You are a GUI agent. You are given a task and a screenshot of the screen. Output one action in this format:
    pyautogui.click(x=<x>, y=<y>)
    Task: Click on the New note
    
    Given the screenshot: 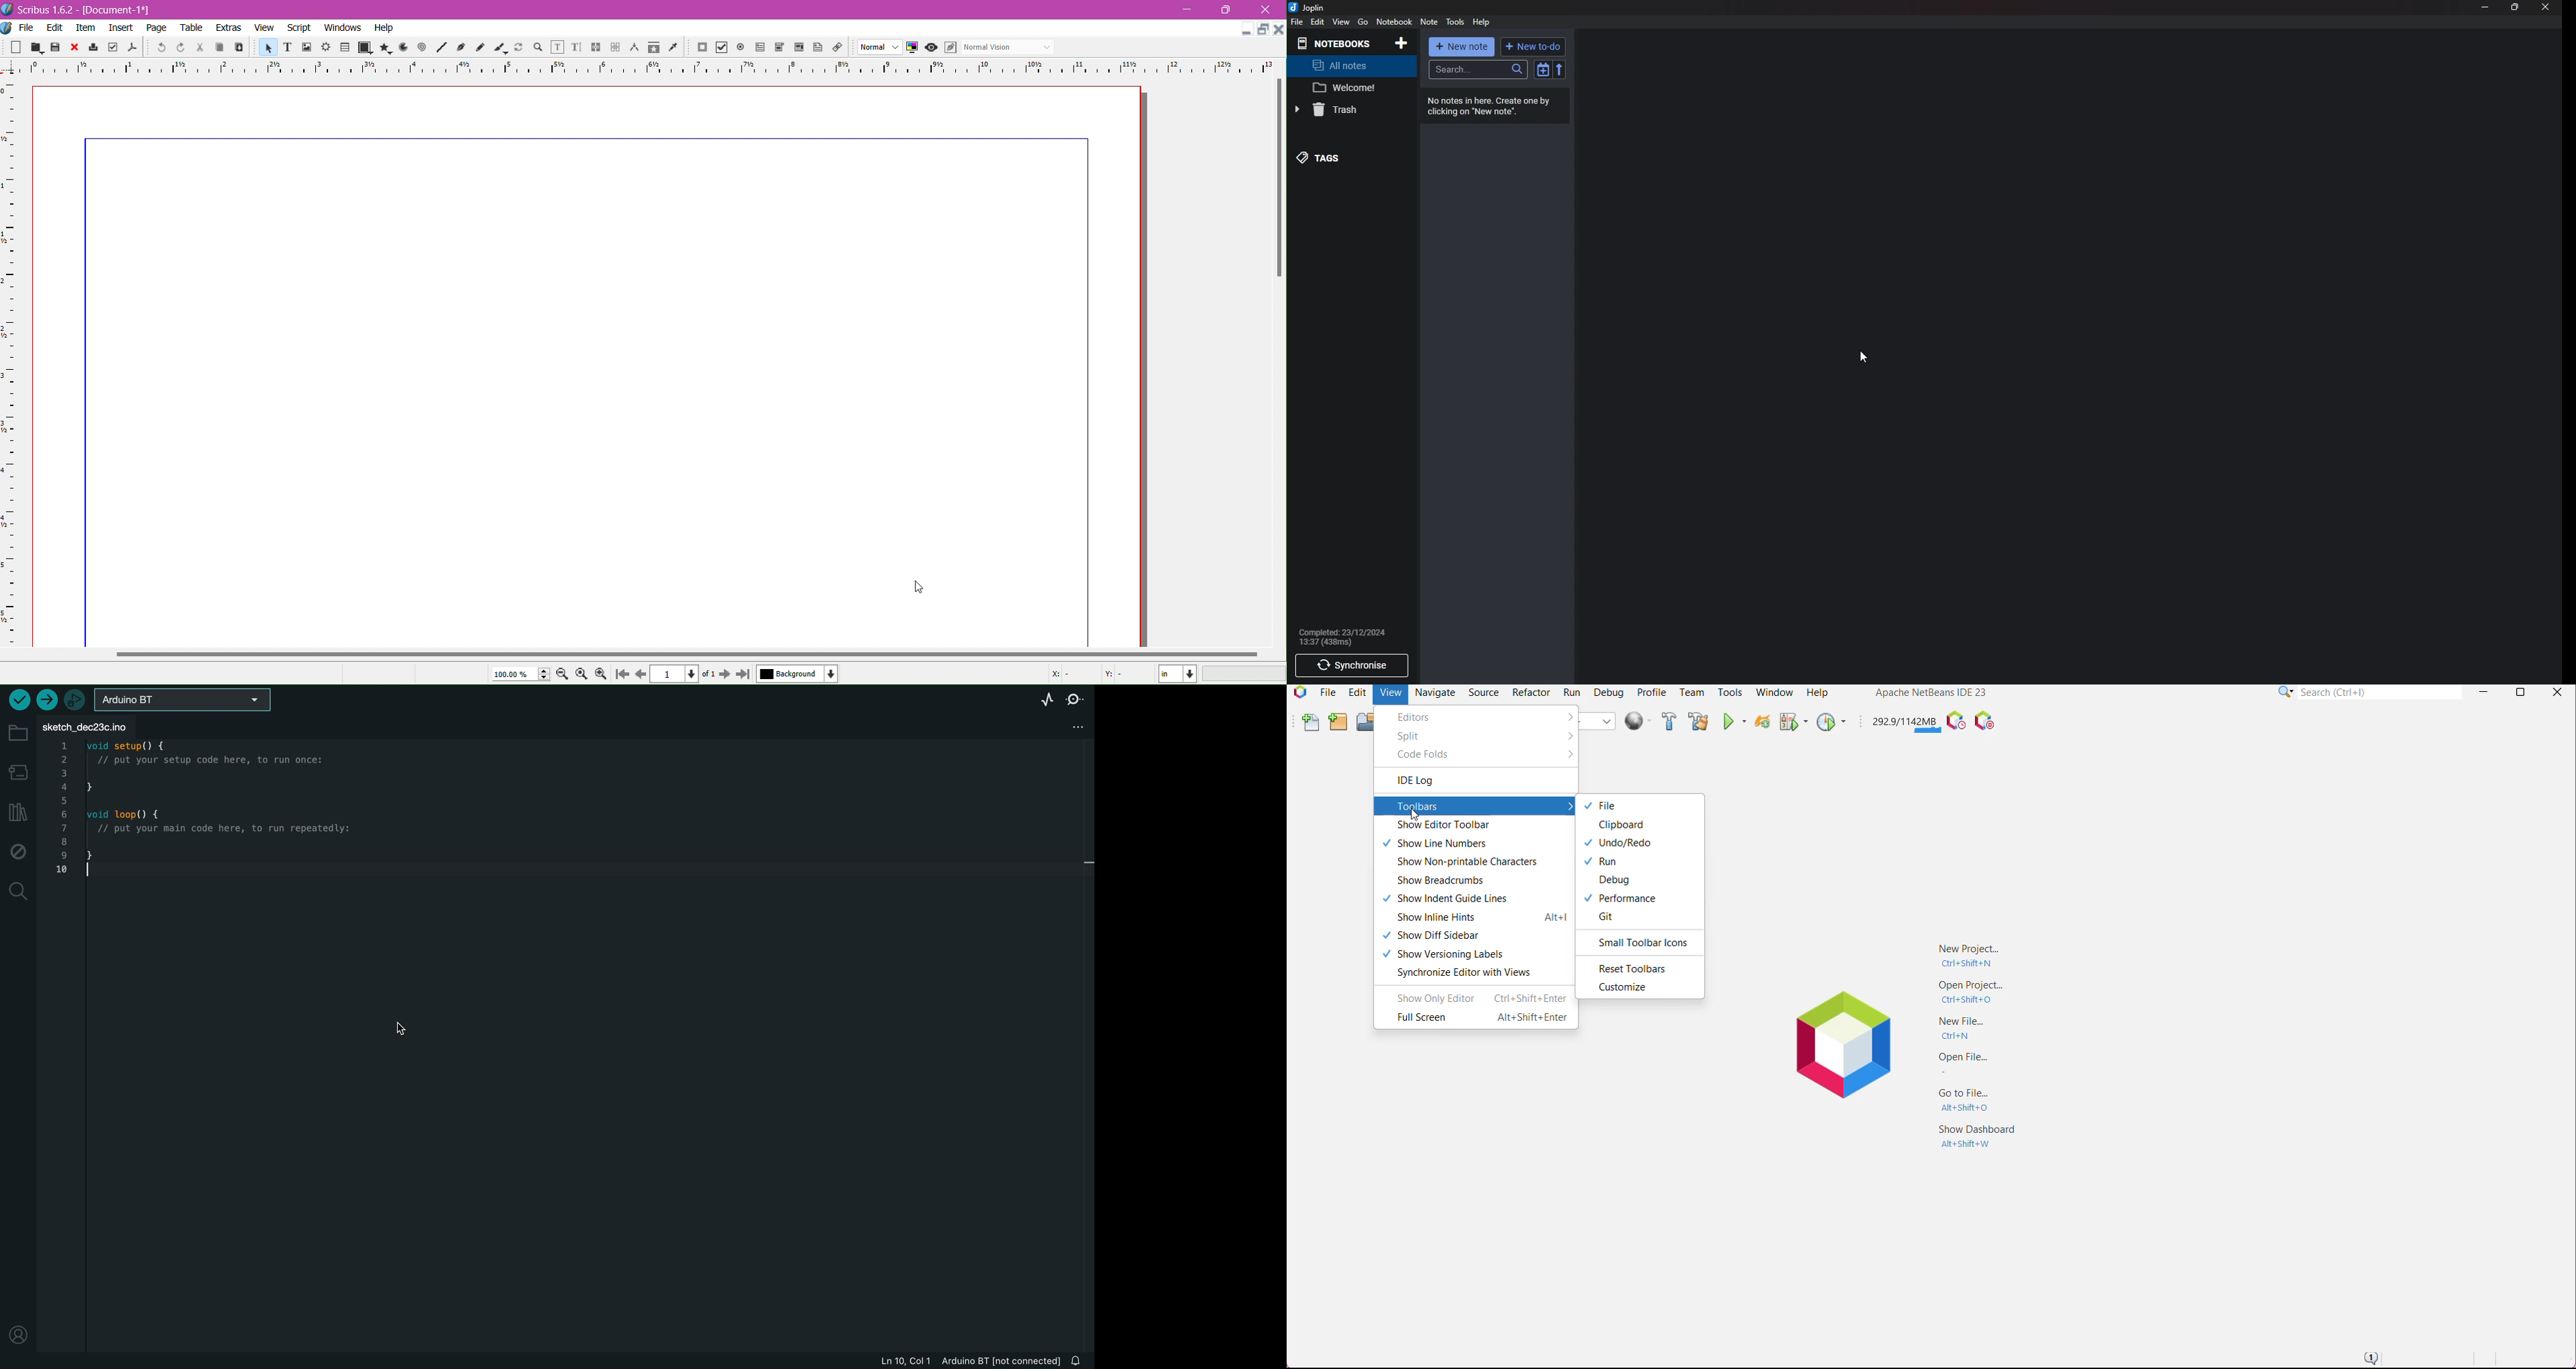 What is the action you would take?
    pyautogui.click(x=1461, y=47)
    